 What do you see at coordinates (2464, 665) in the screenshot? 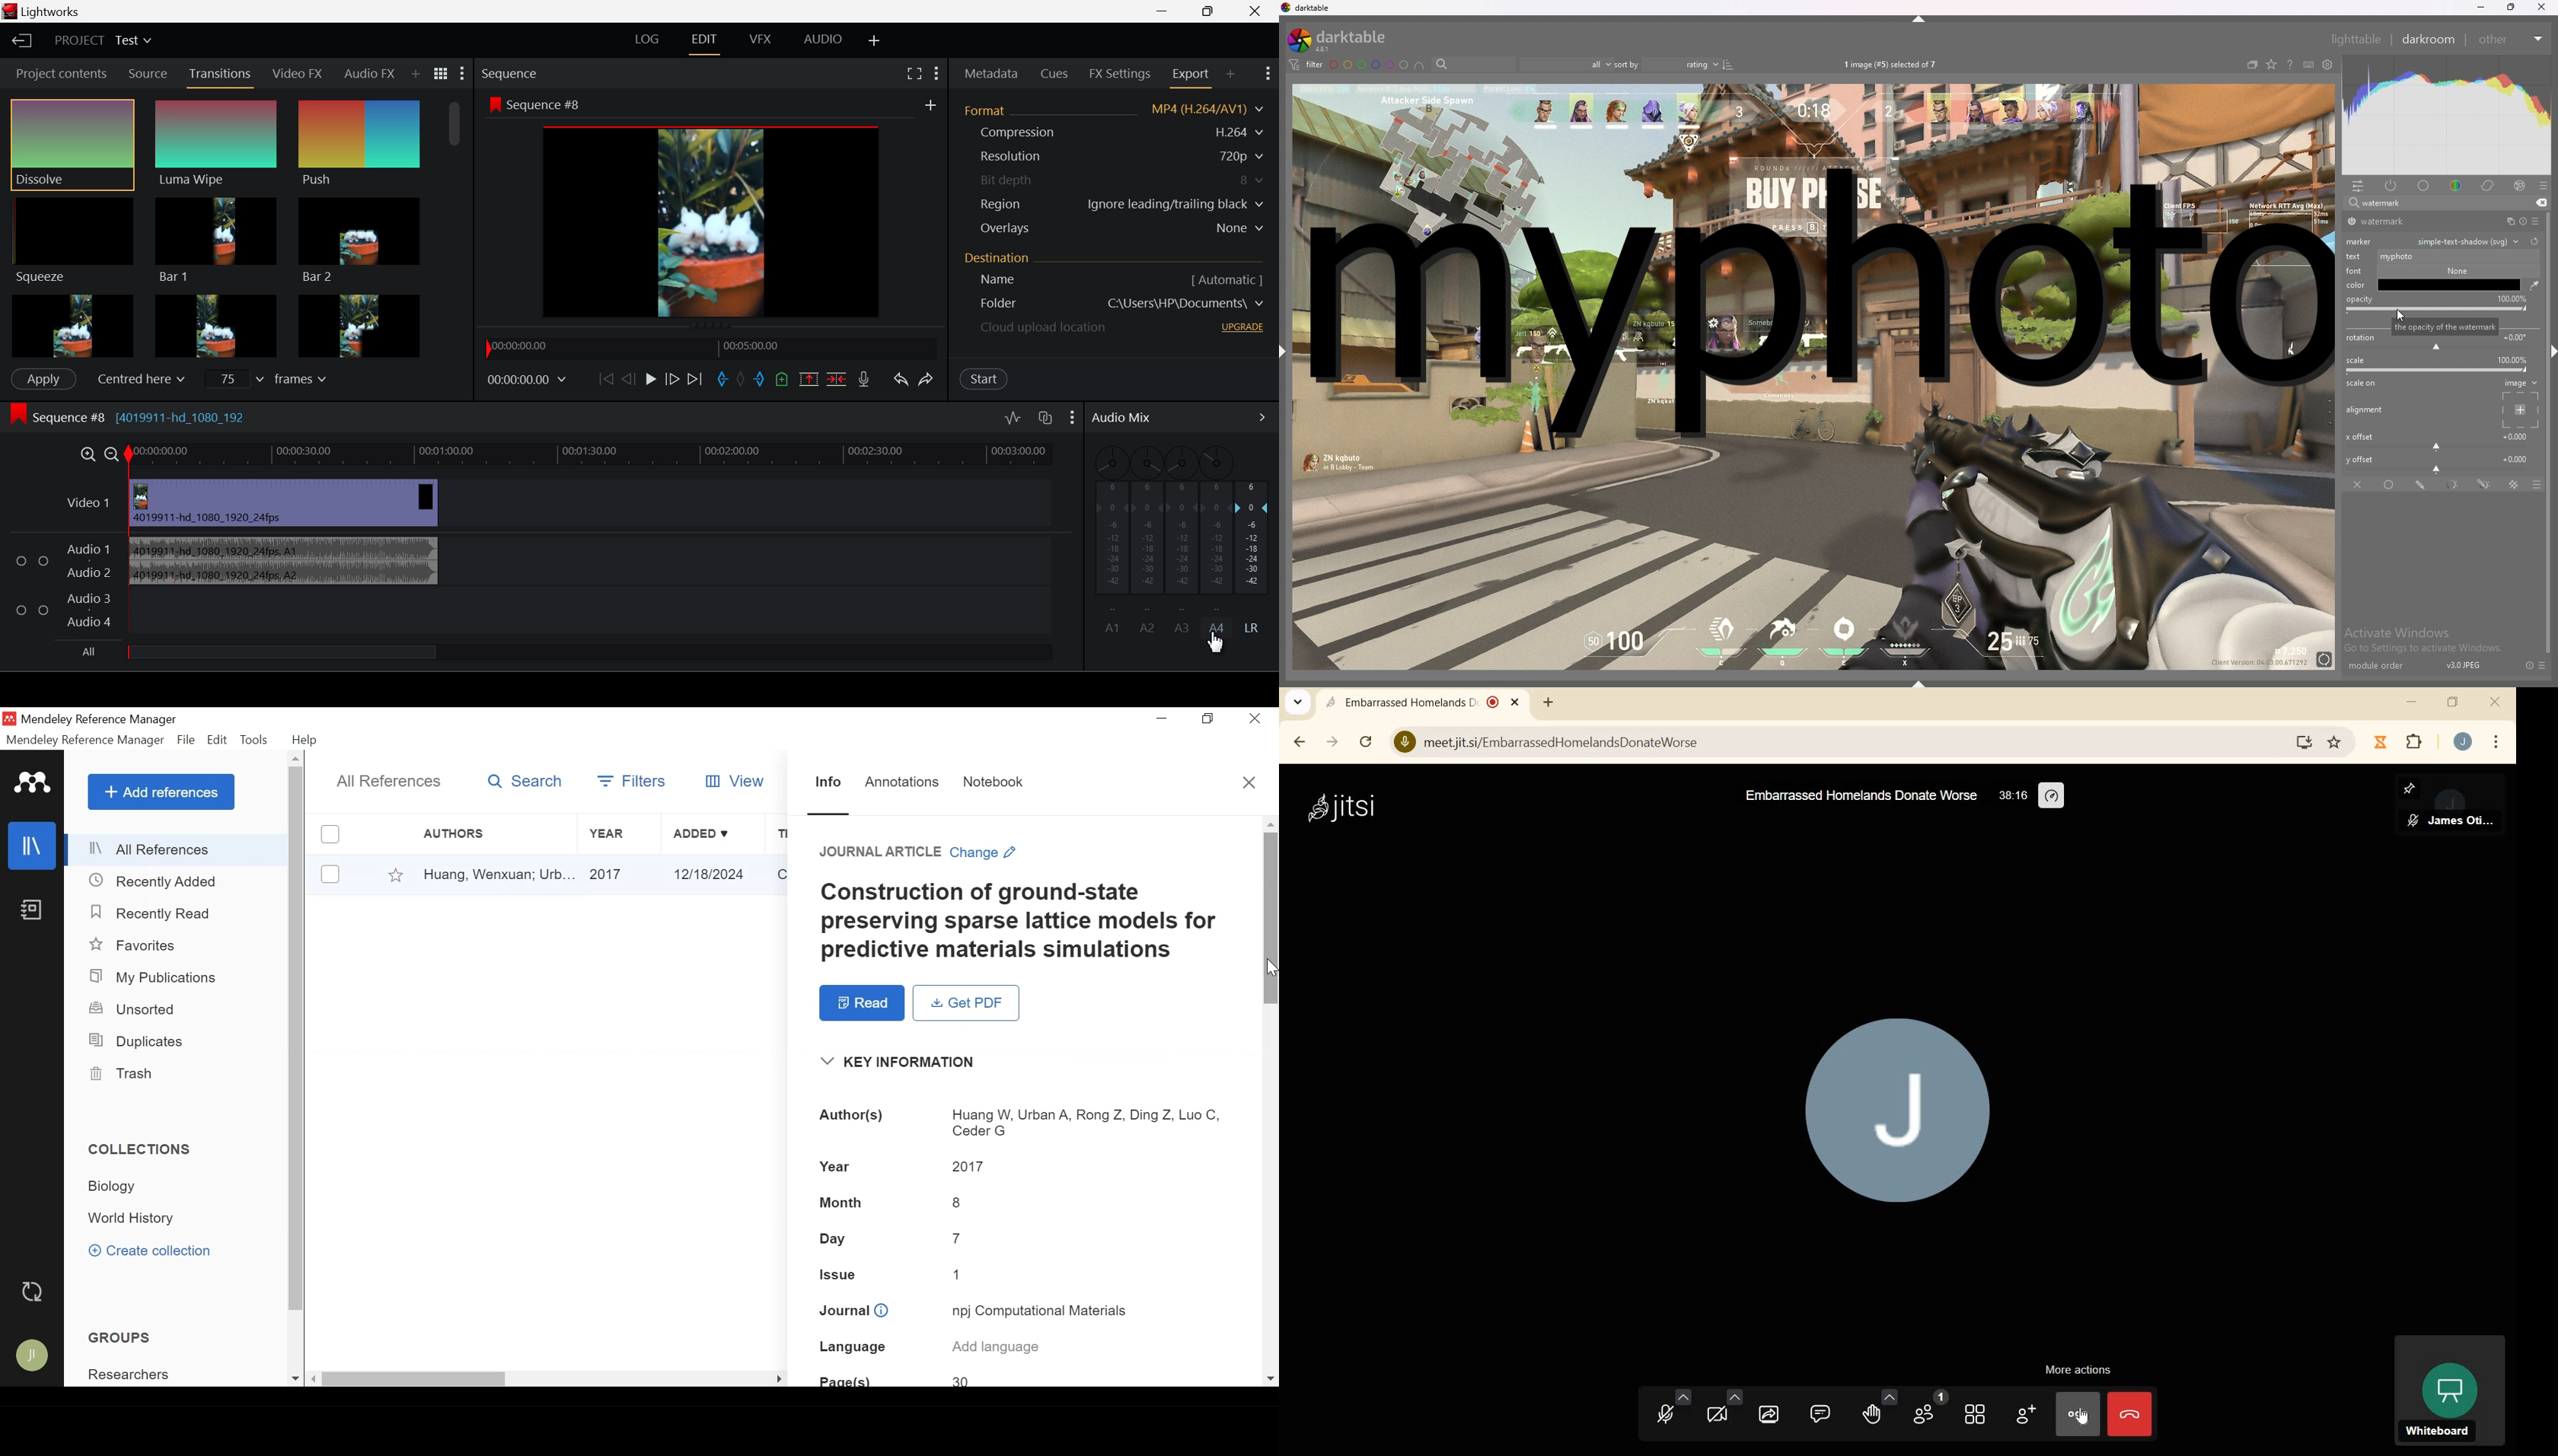
I see `version` at bounding box center [2464, 665].